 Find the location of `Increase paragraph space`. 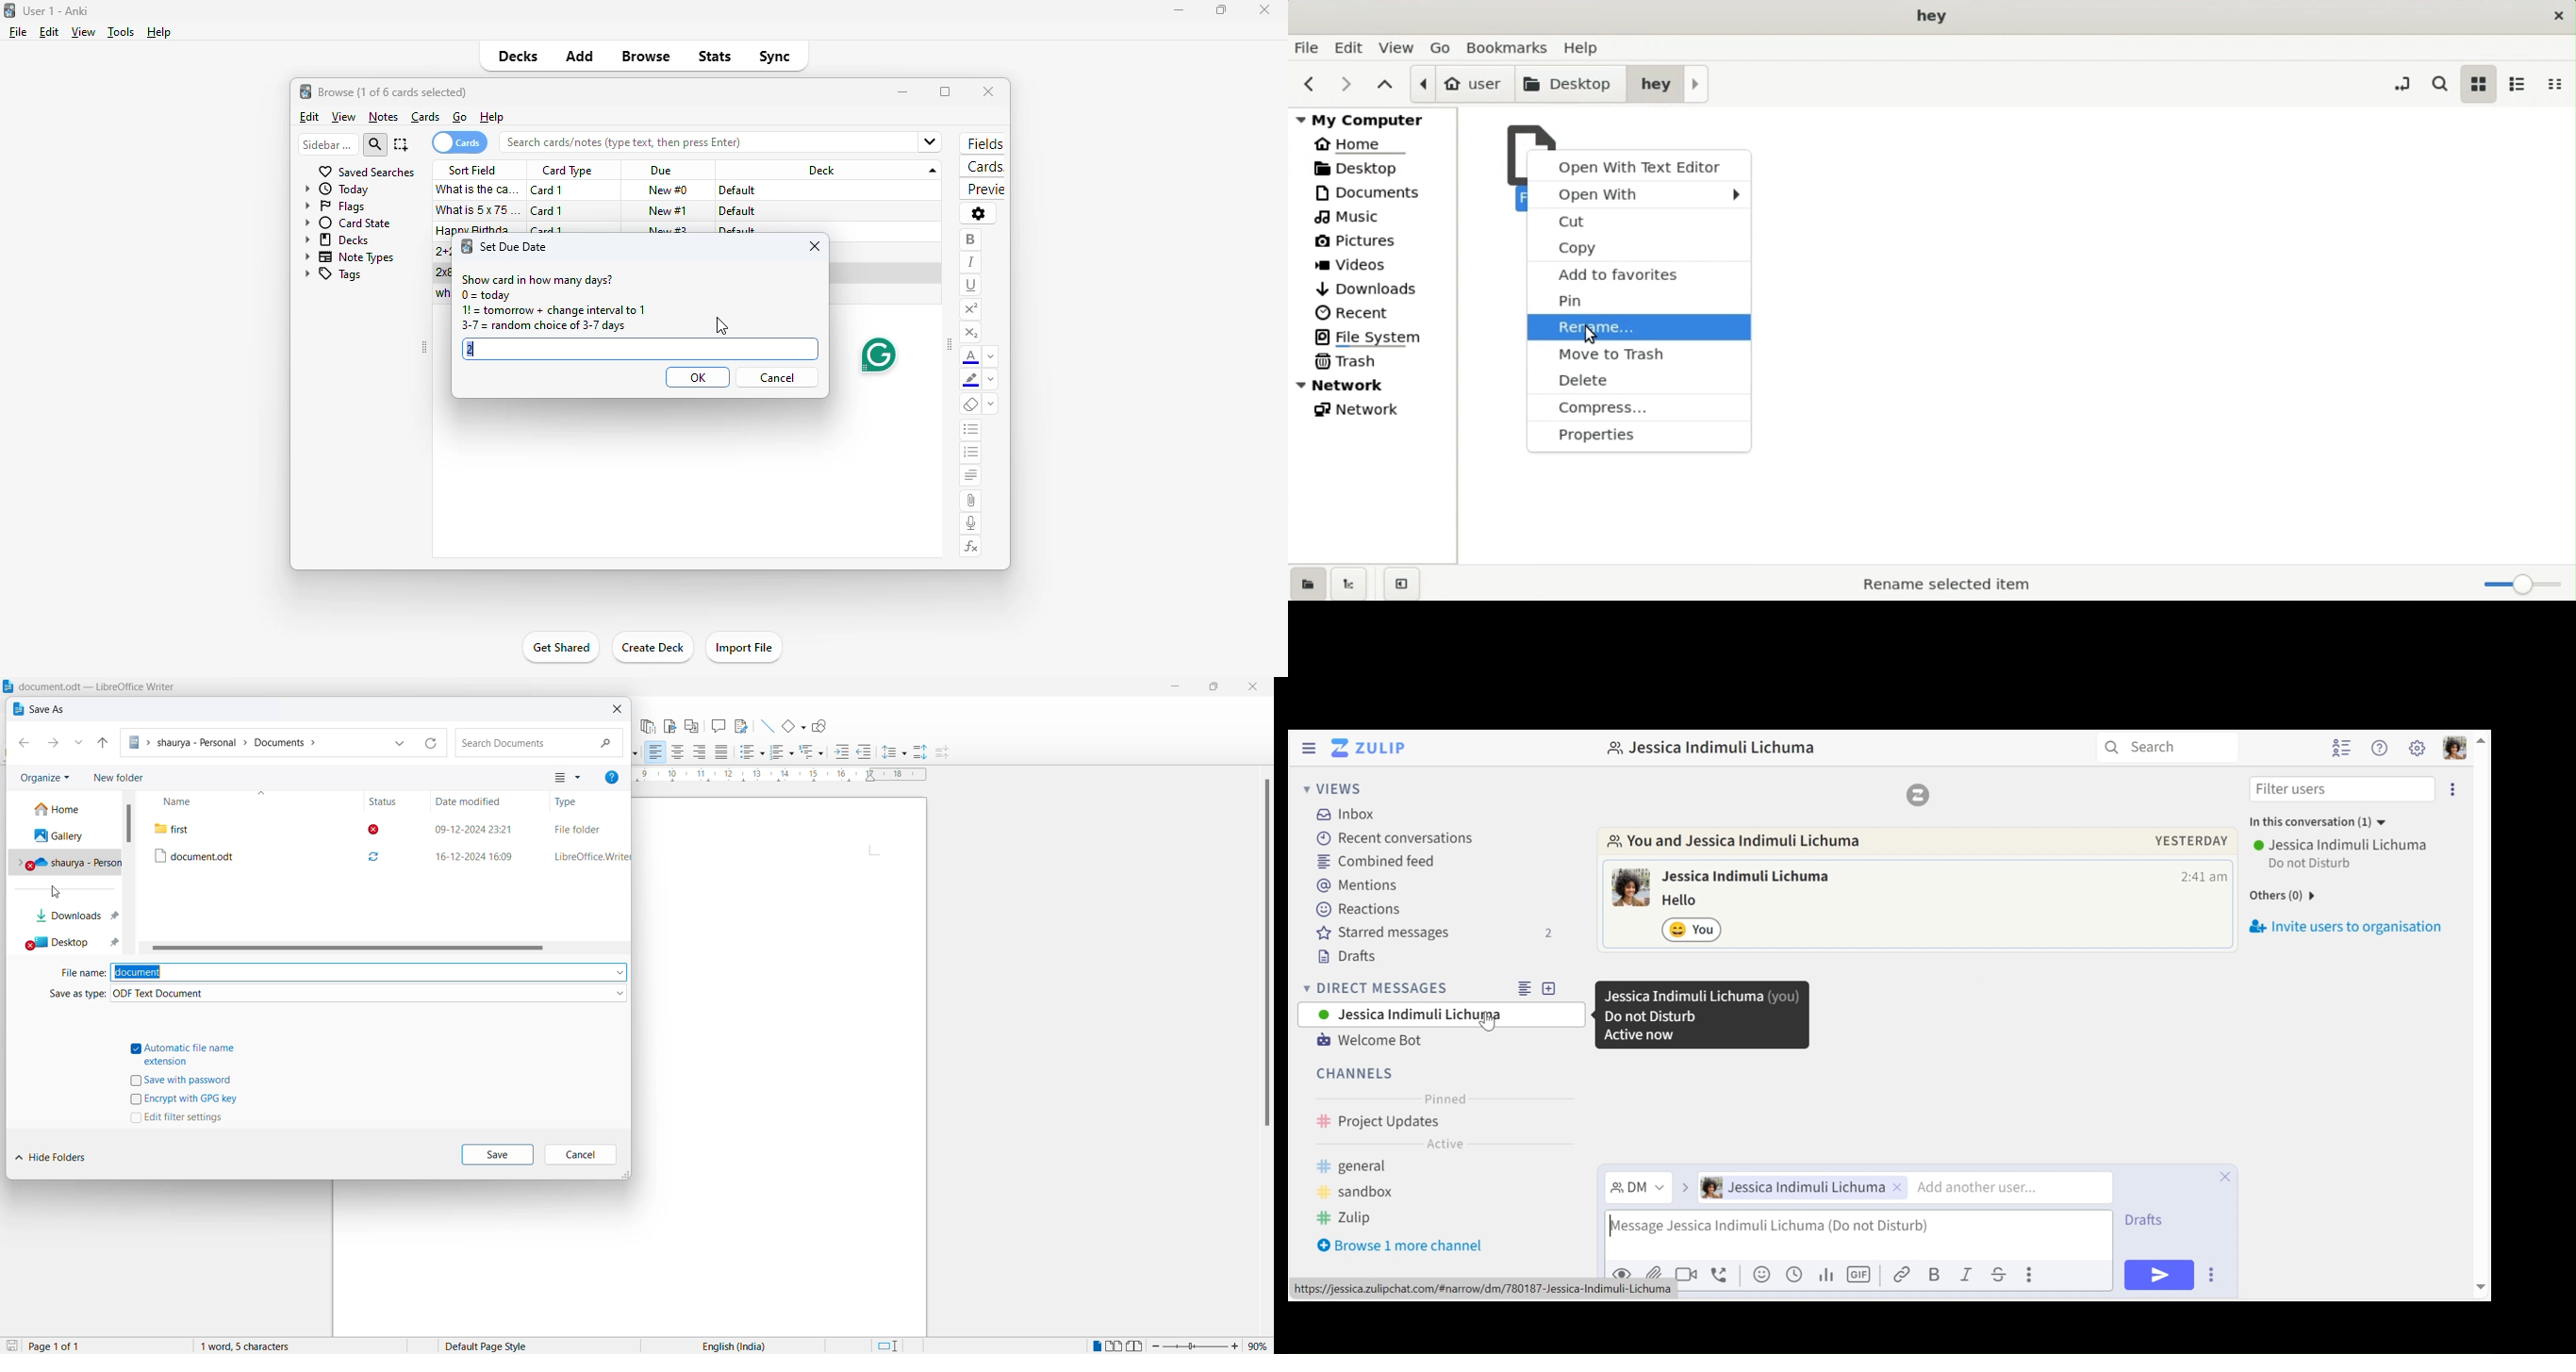

Increase paragraph space is located at coordinates (921, 751).